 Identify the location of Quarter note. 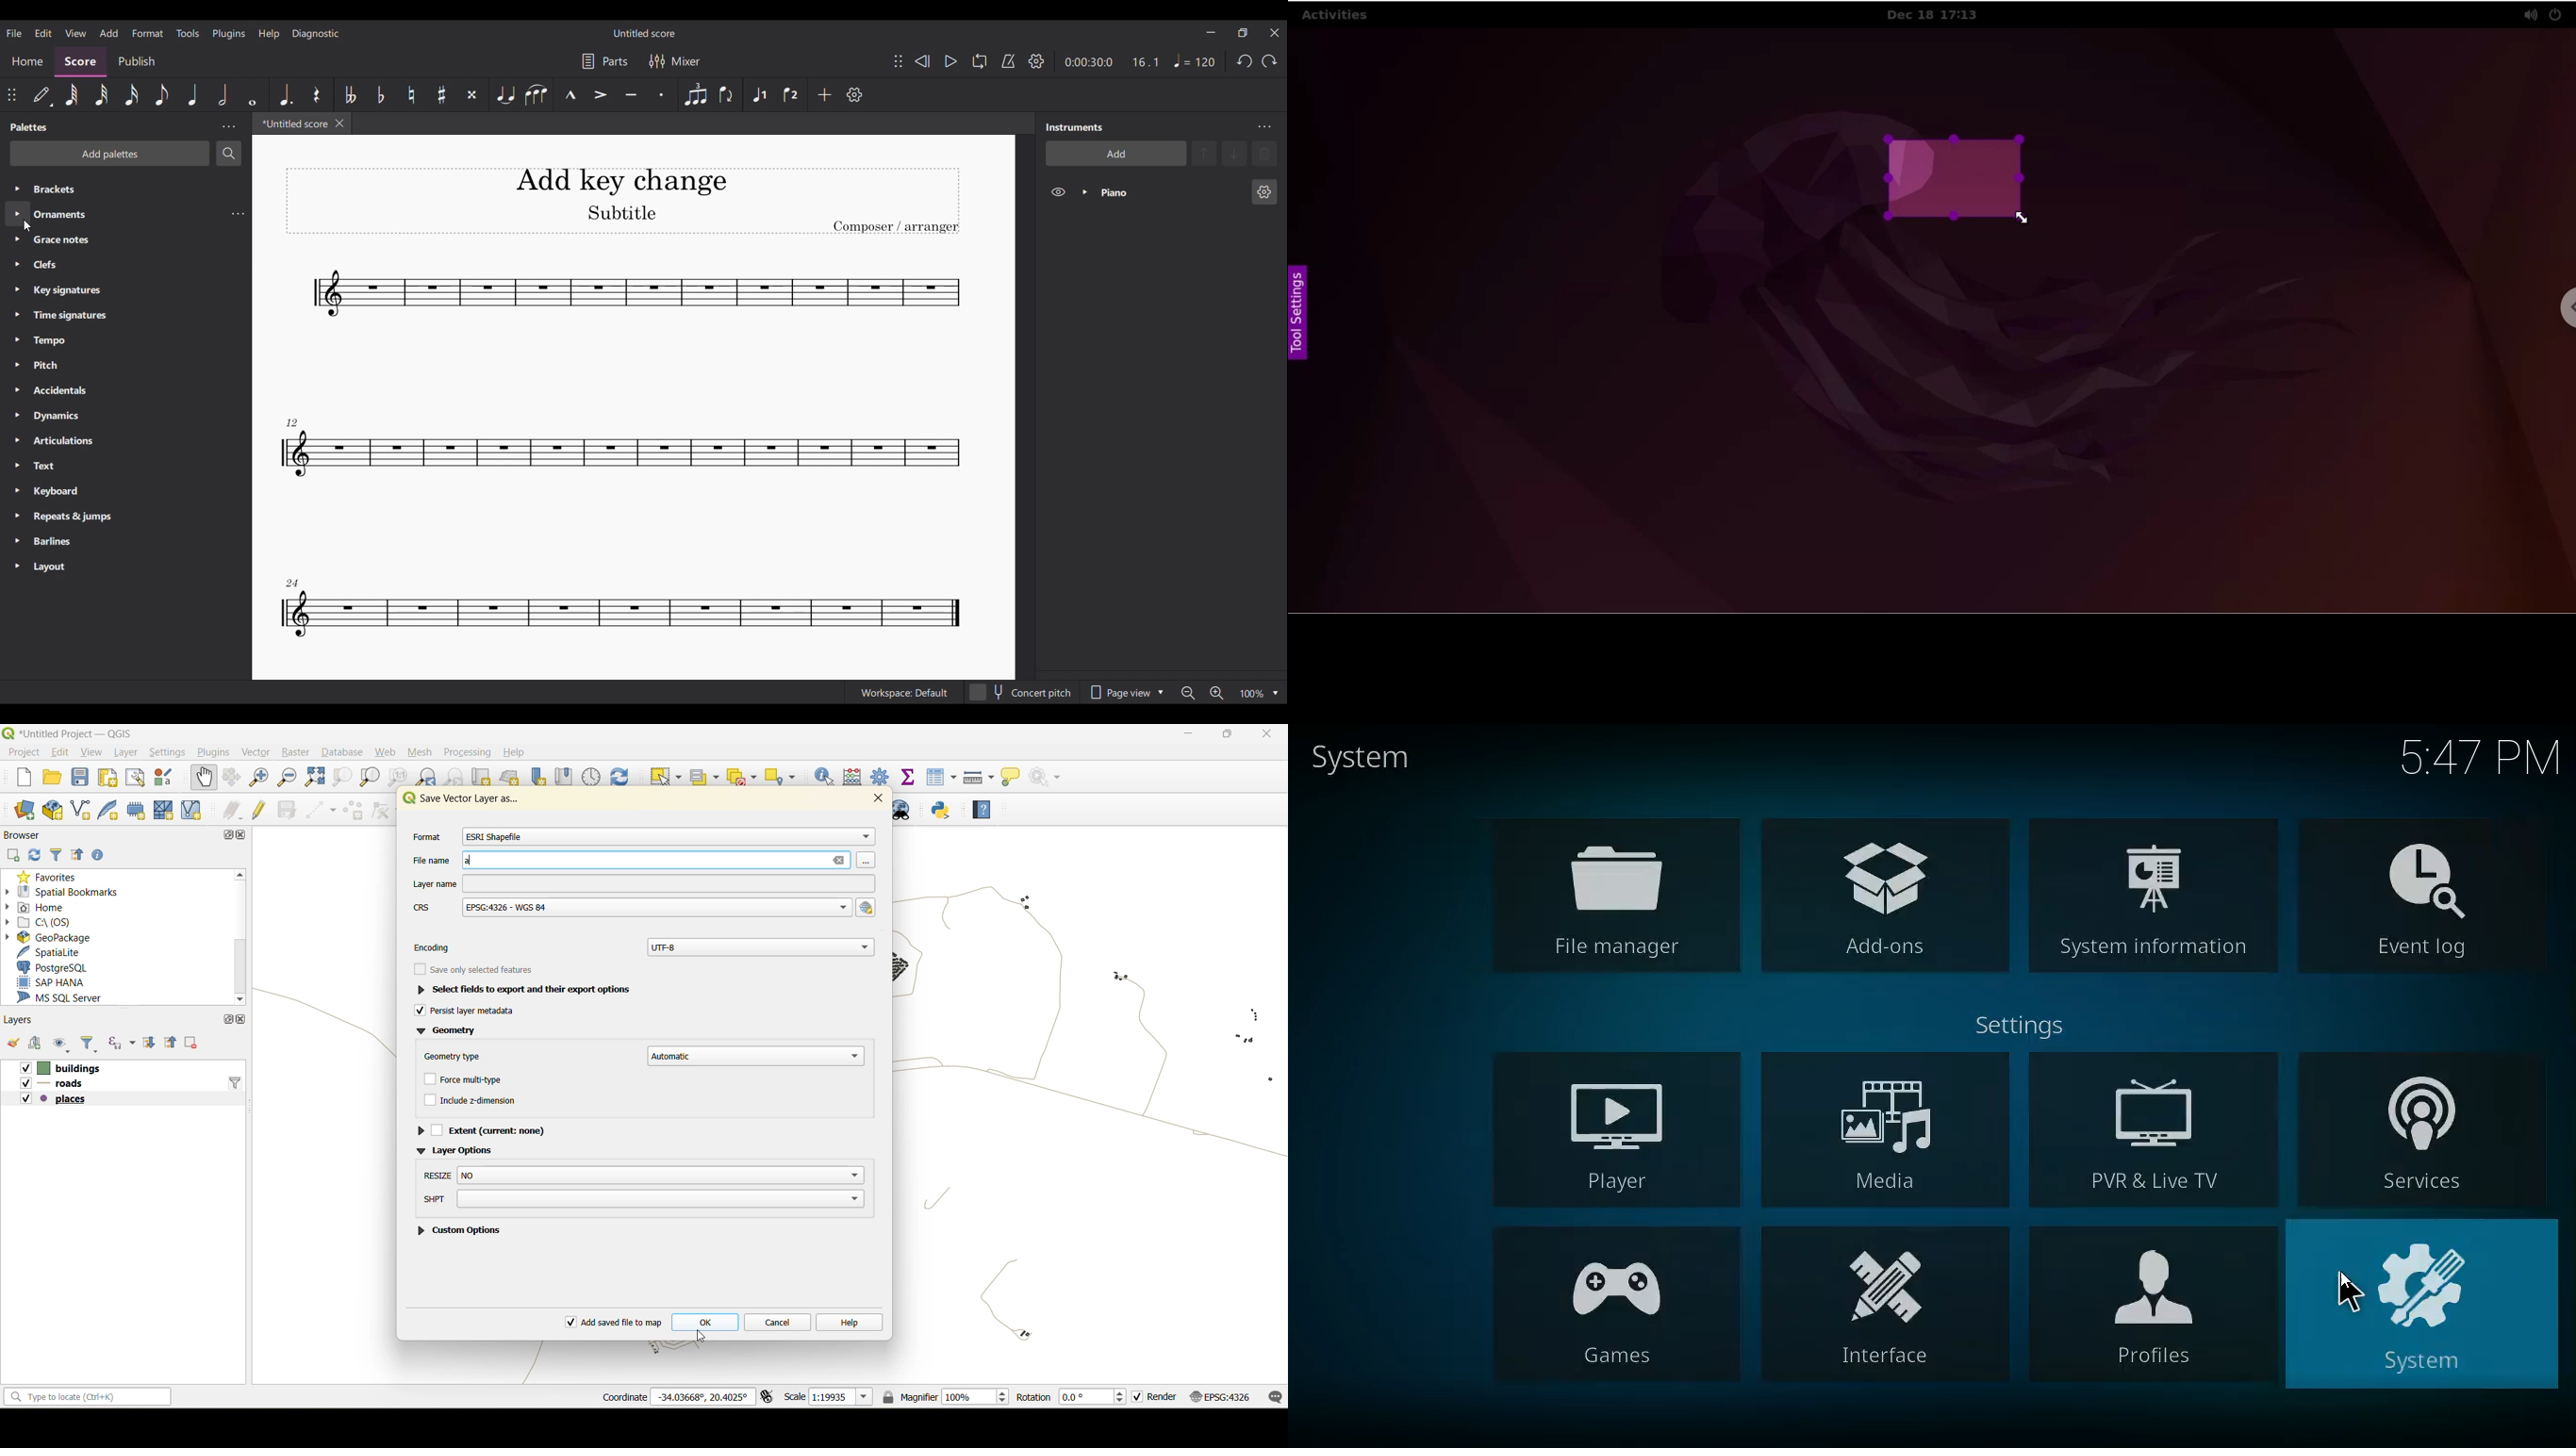
(1195, 60).